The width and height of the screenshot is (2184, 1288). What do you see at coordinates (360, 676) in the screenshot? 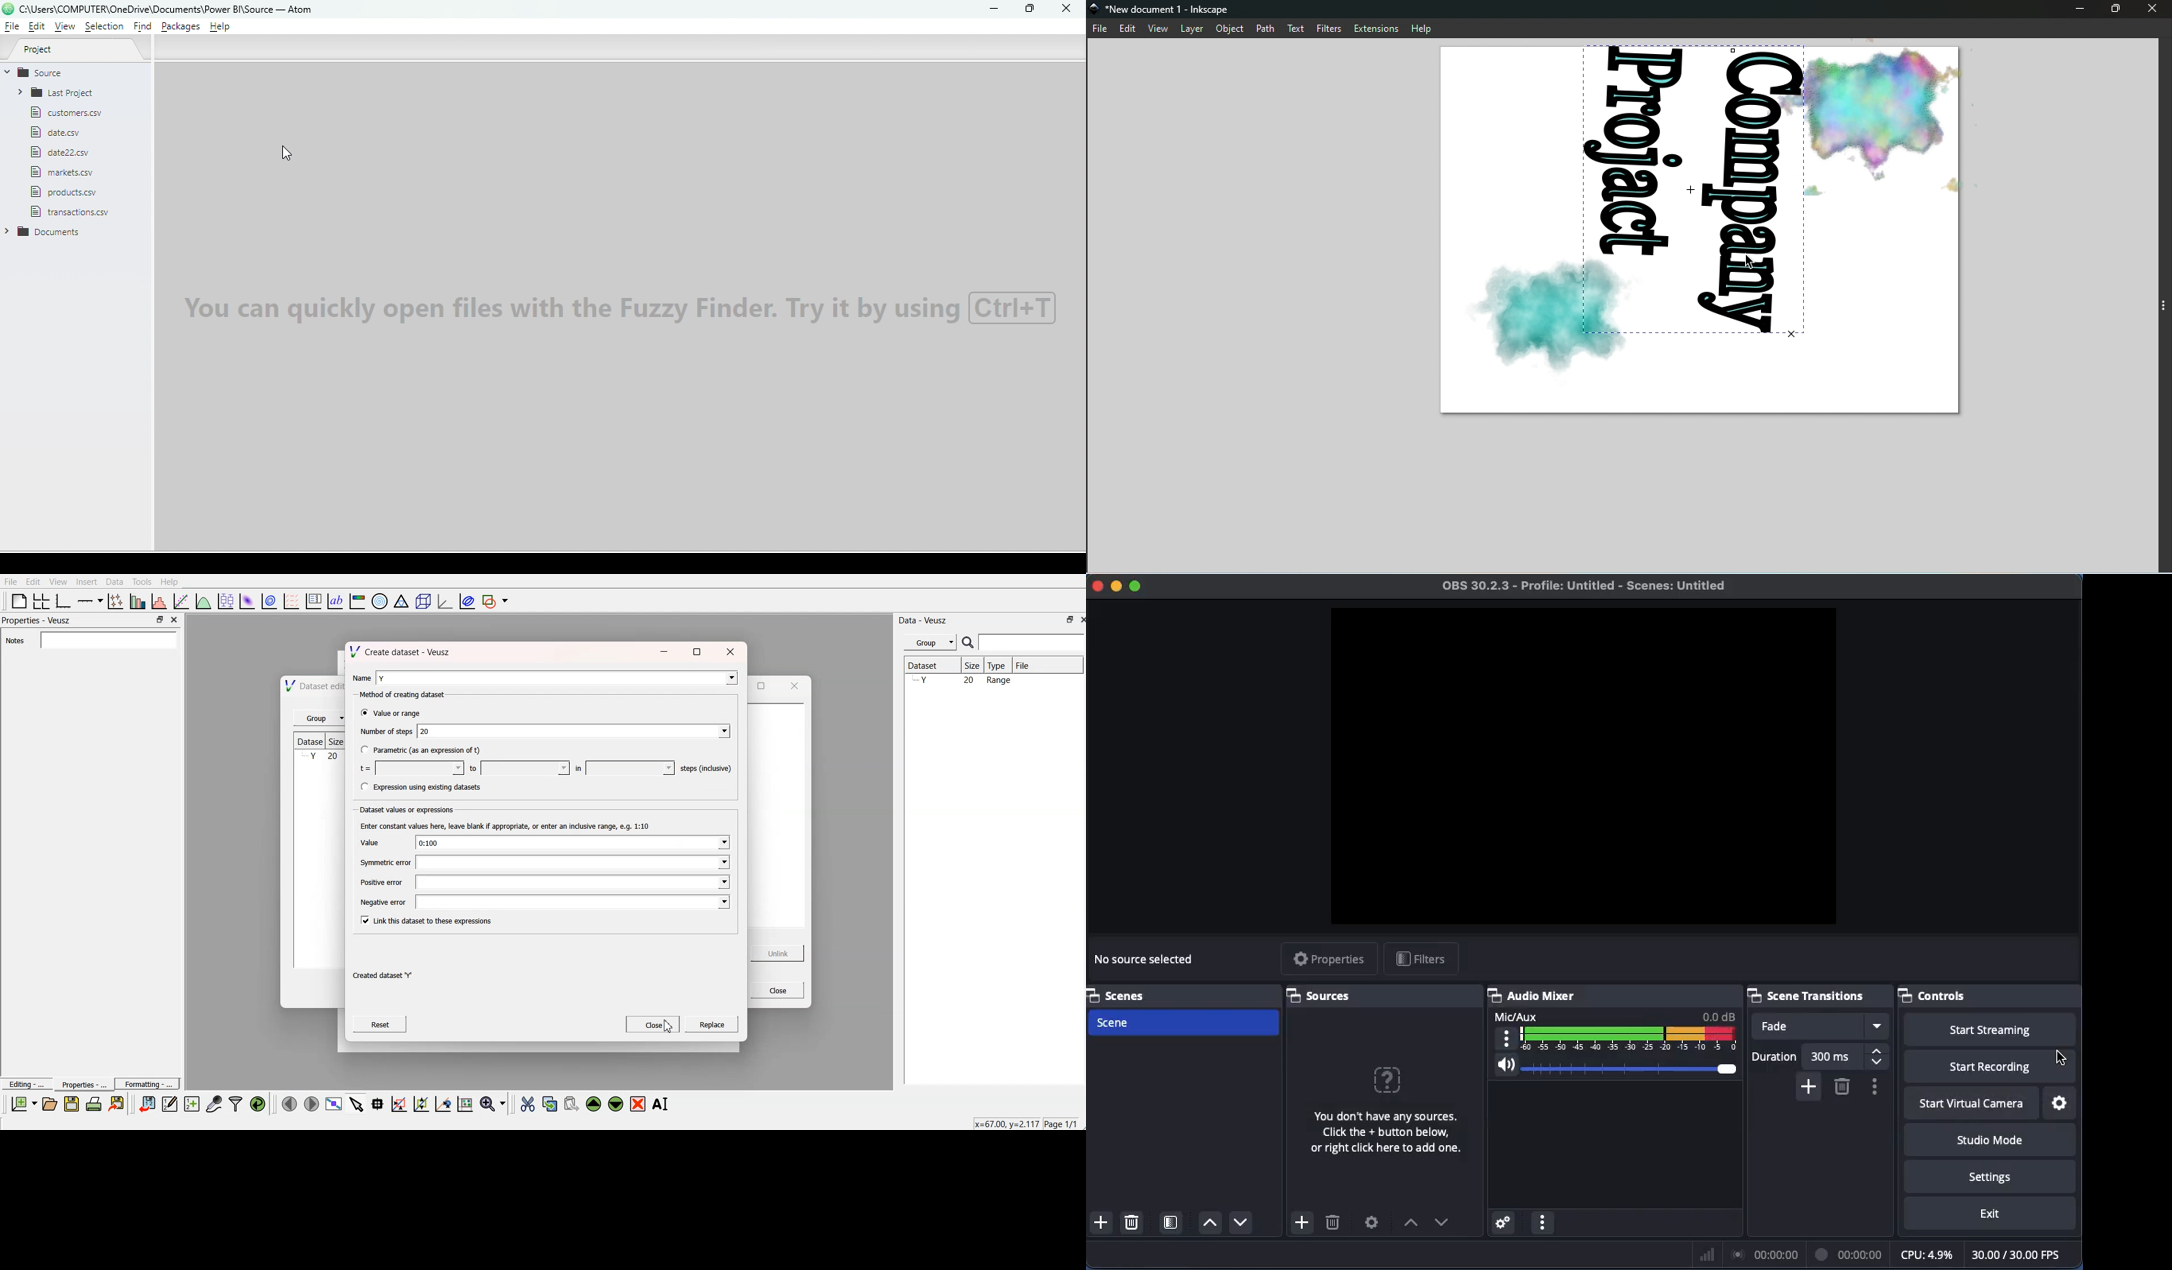
I see `name` at bounding box center [360, 676].